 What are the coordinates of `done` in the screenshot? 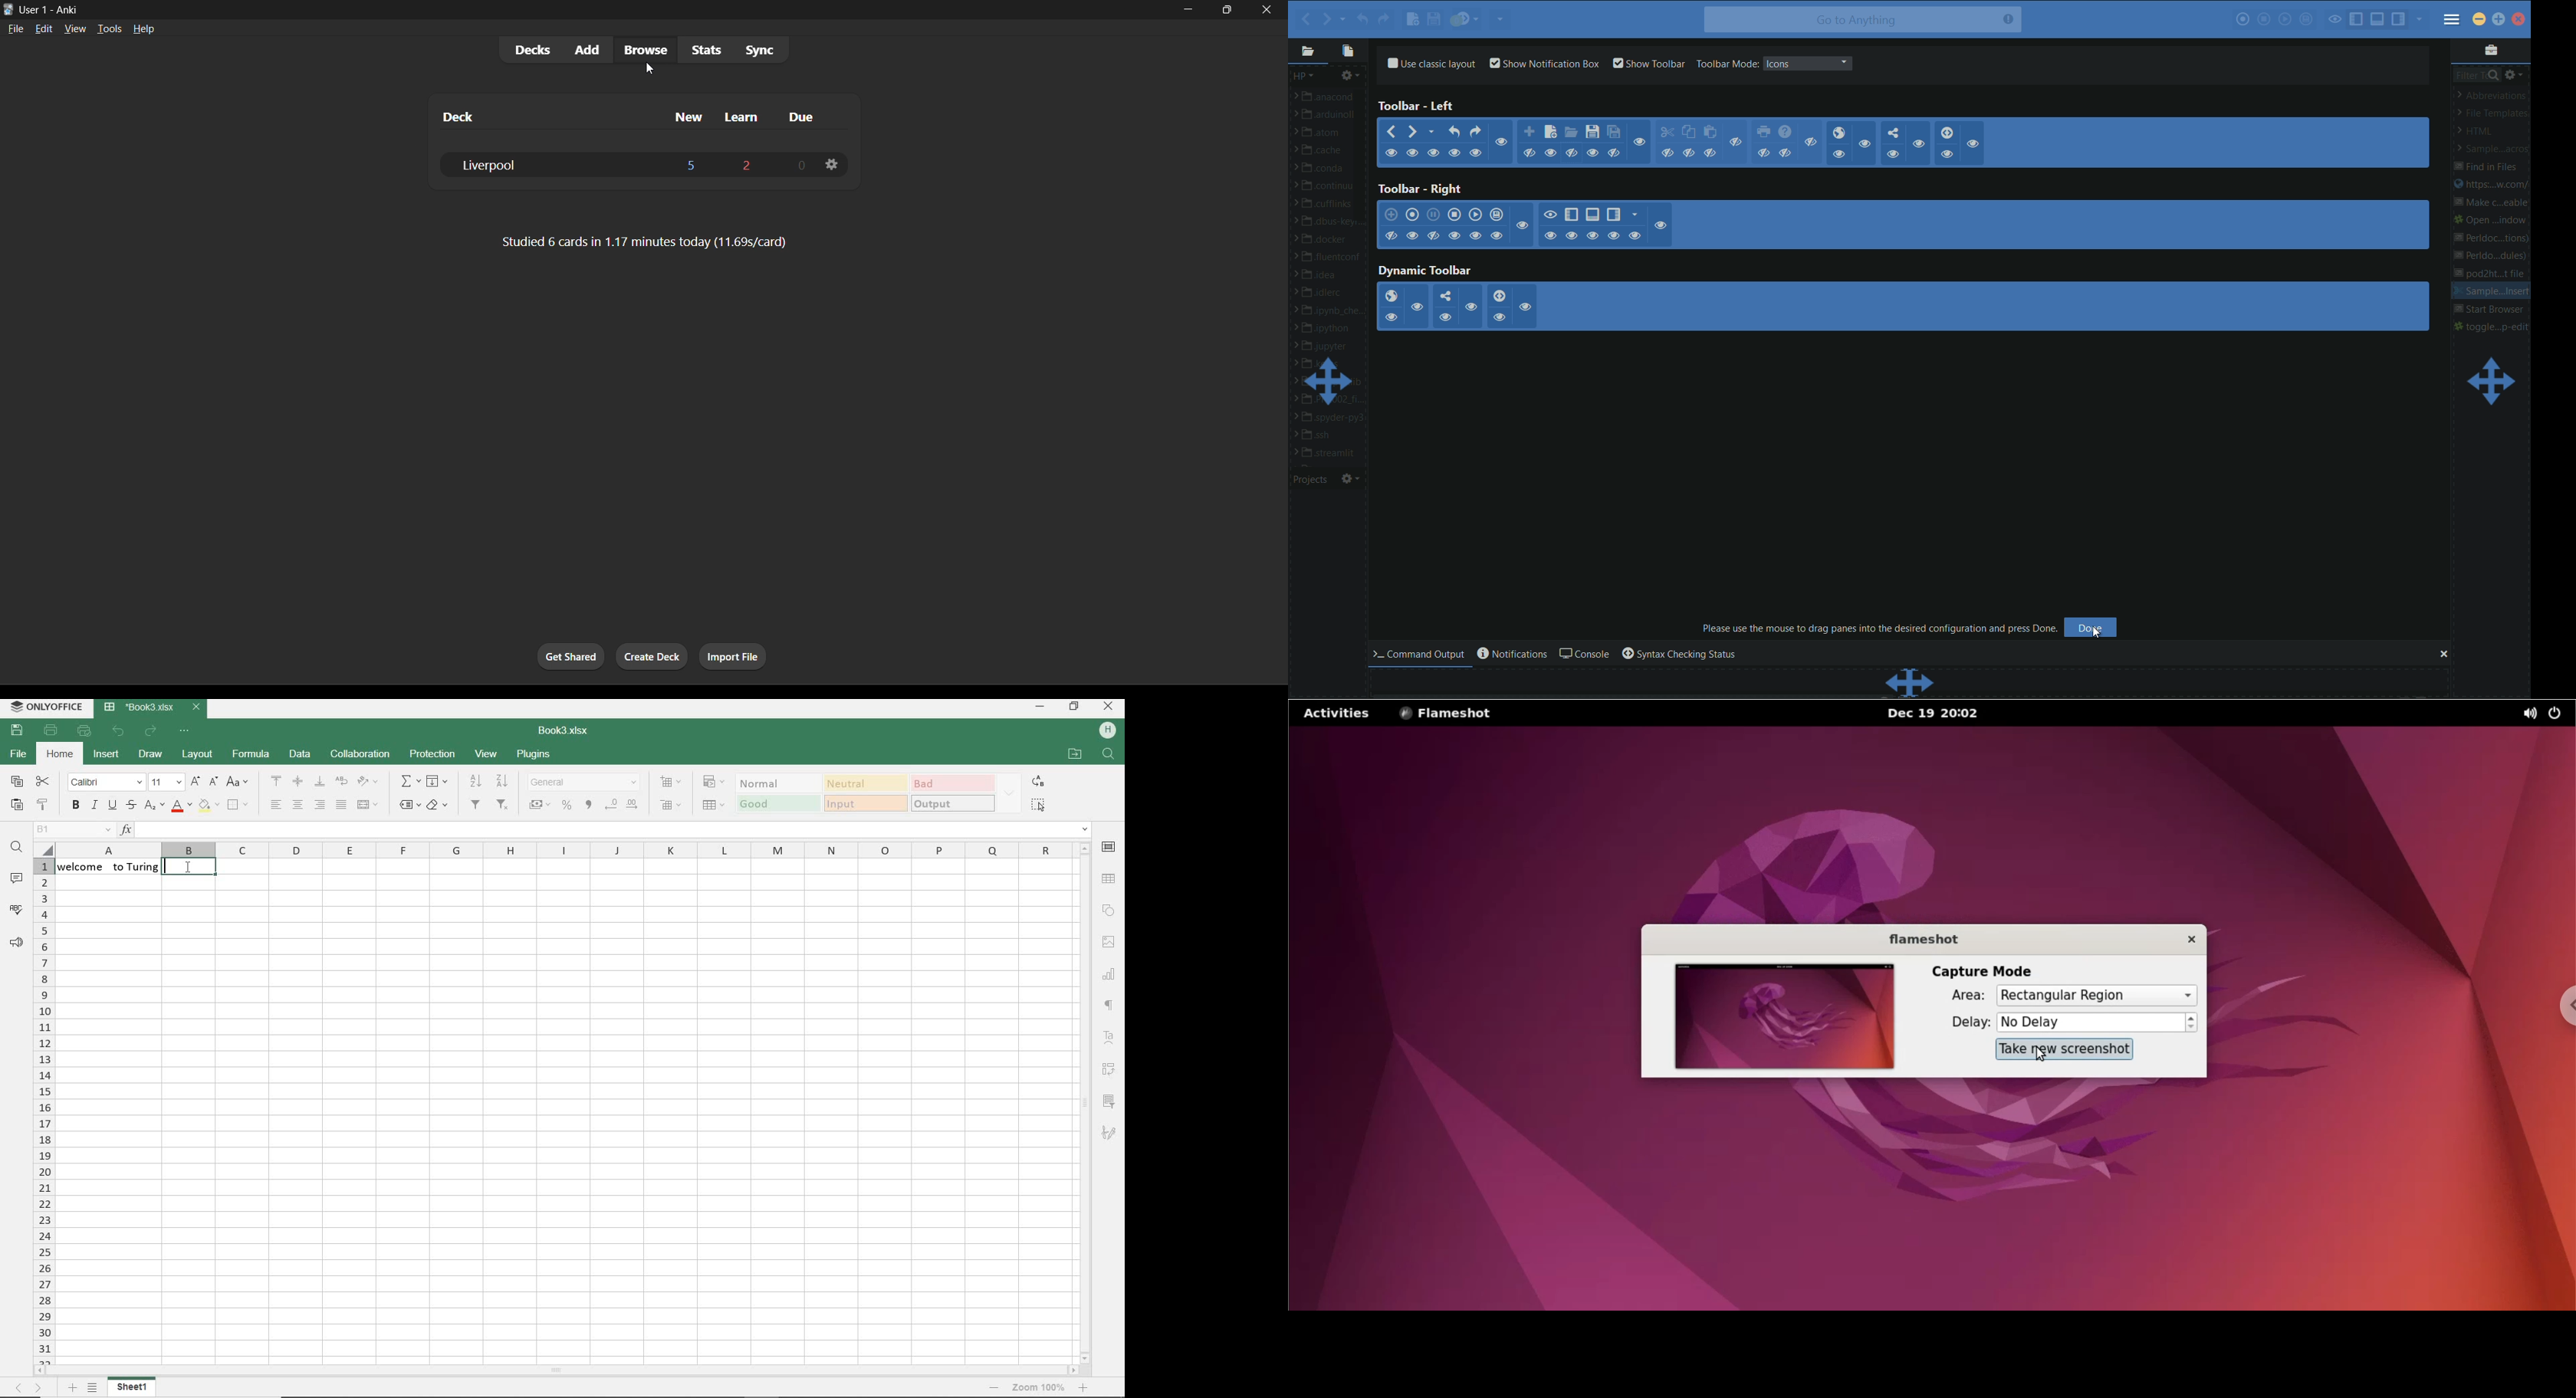 It's located at (2091, 628).